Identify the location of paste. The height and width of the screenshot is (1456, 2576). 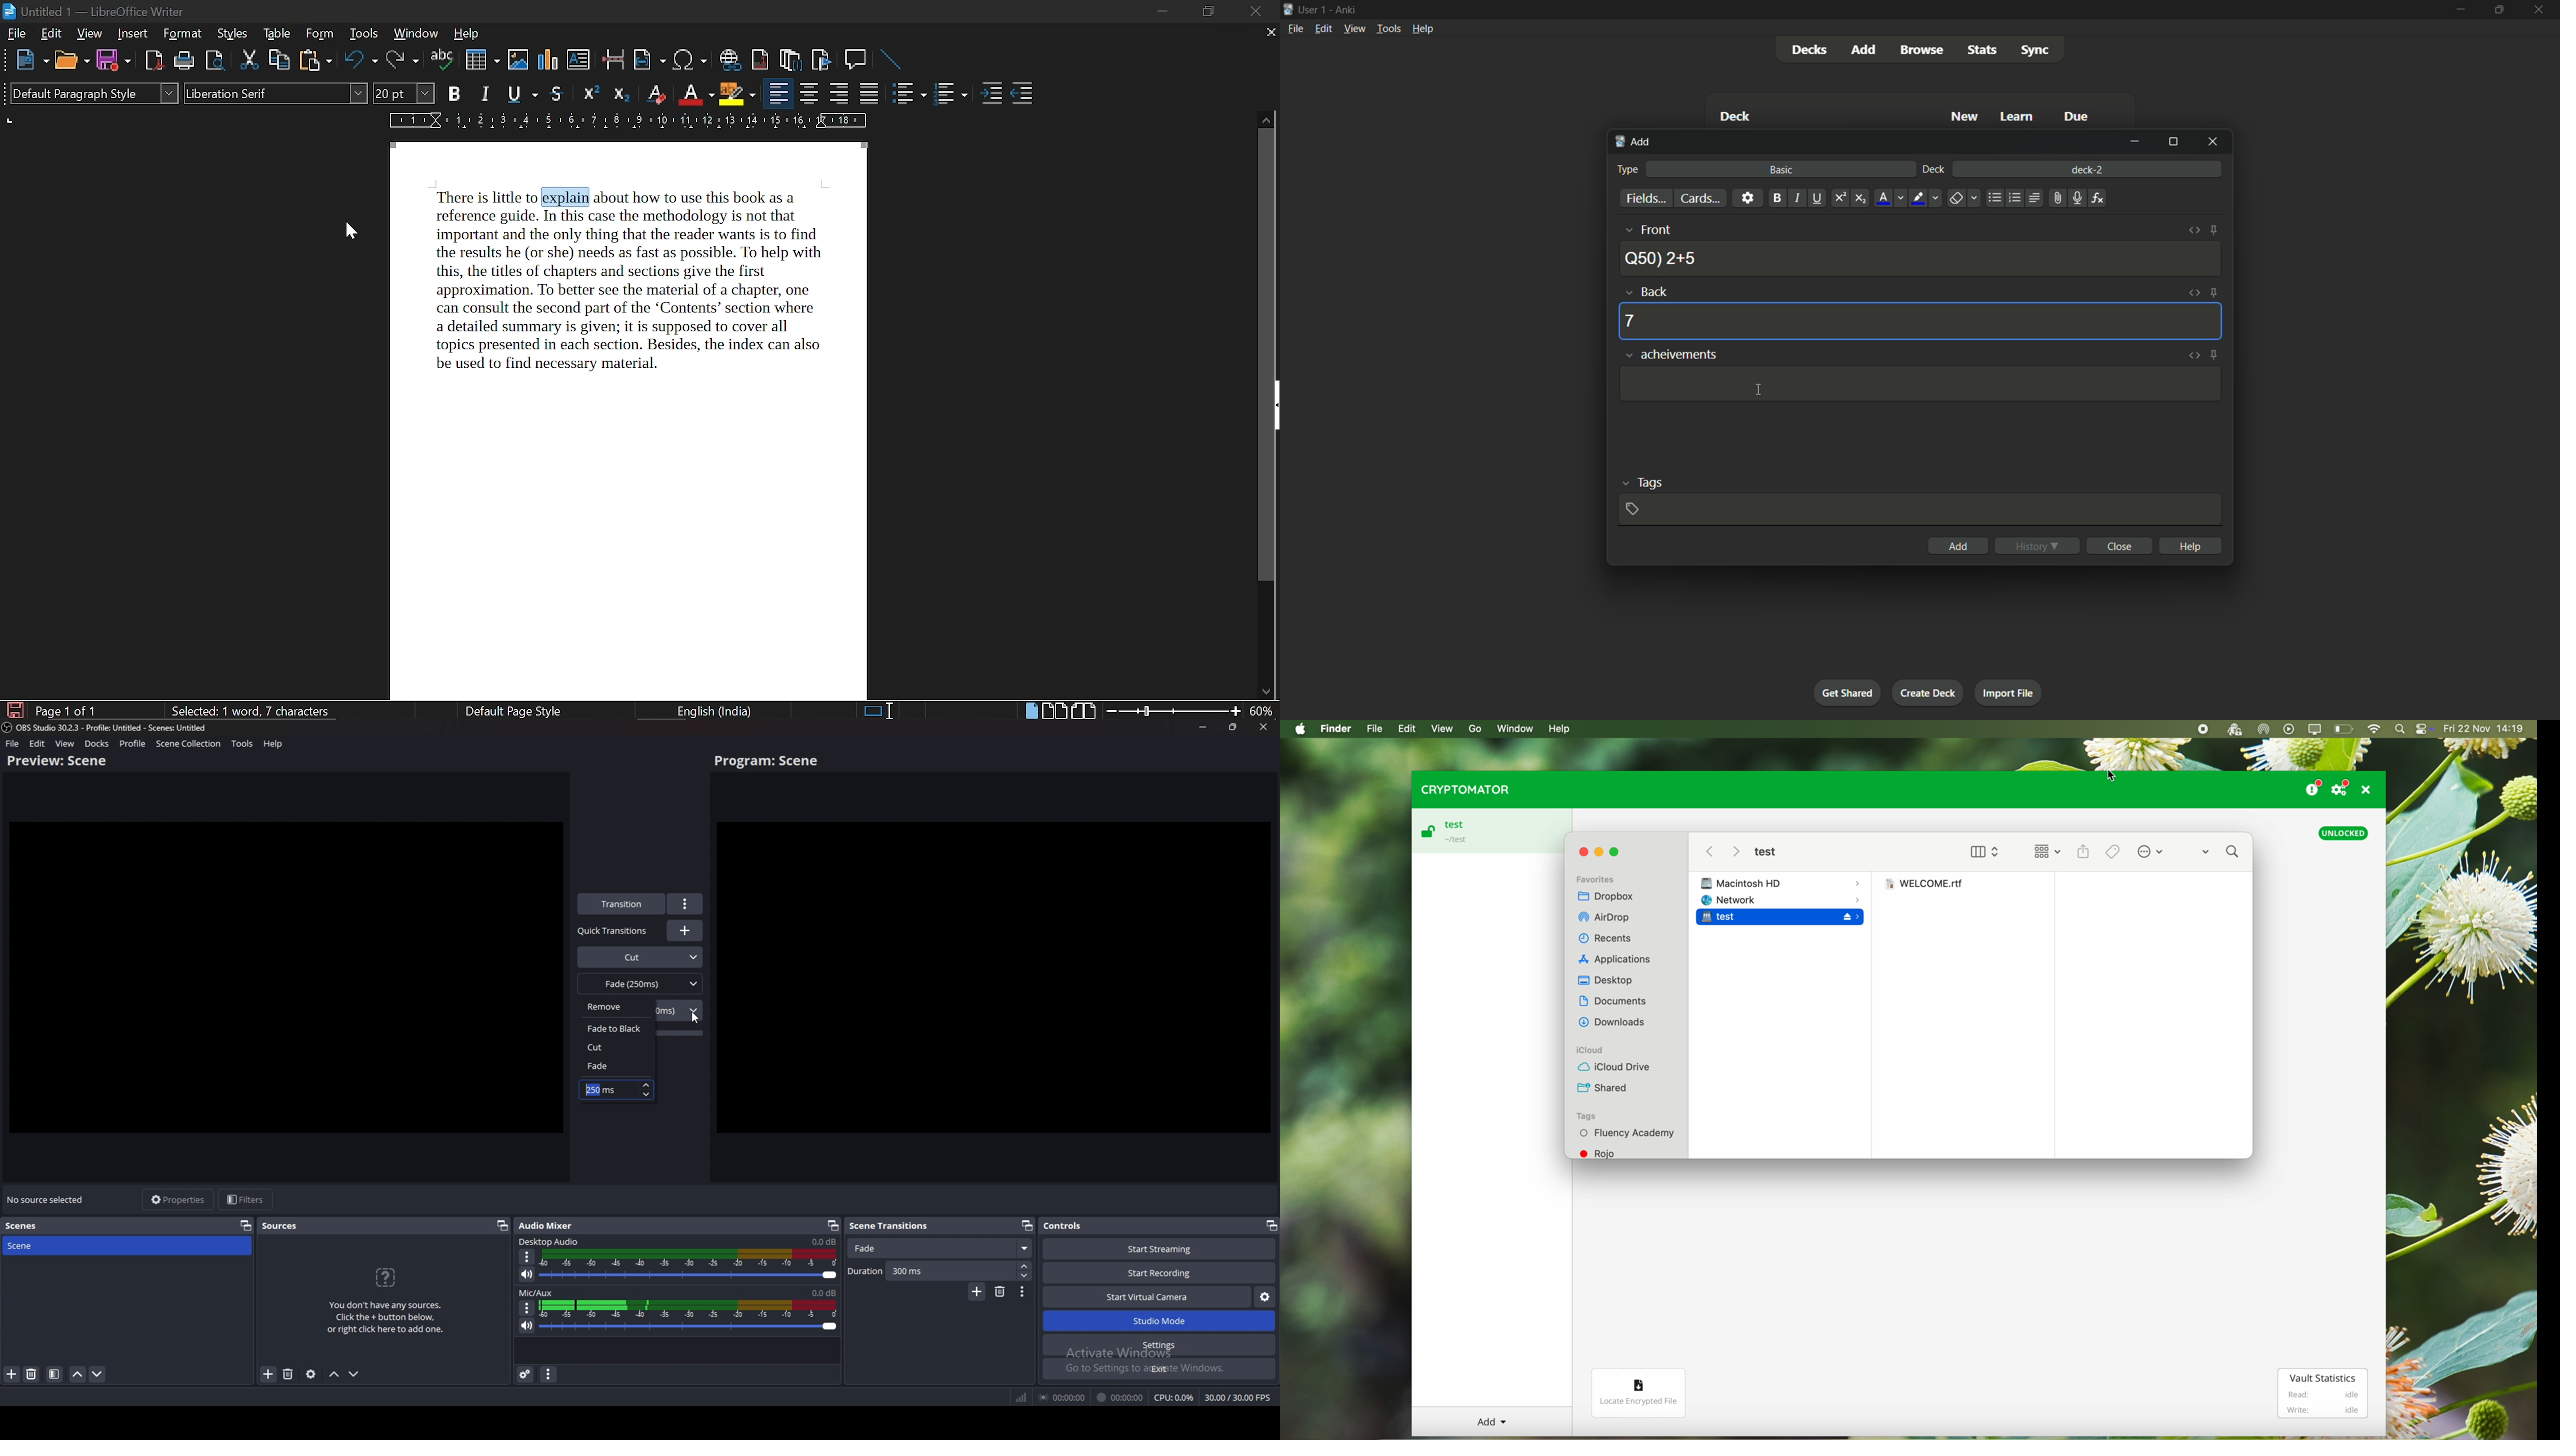
(315, 62).